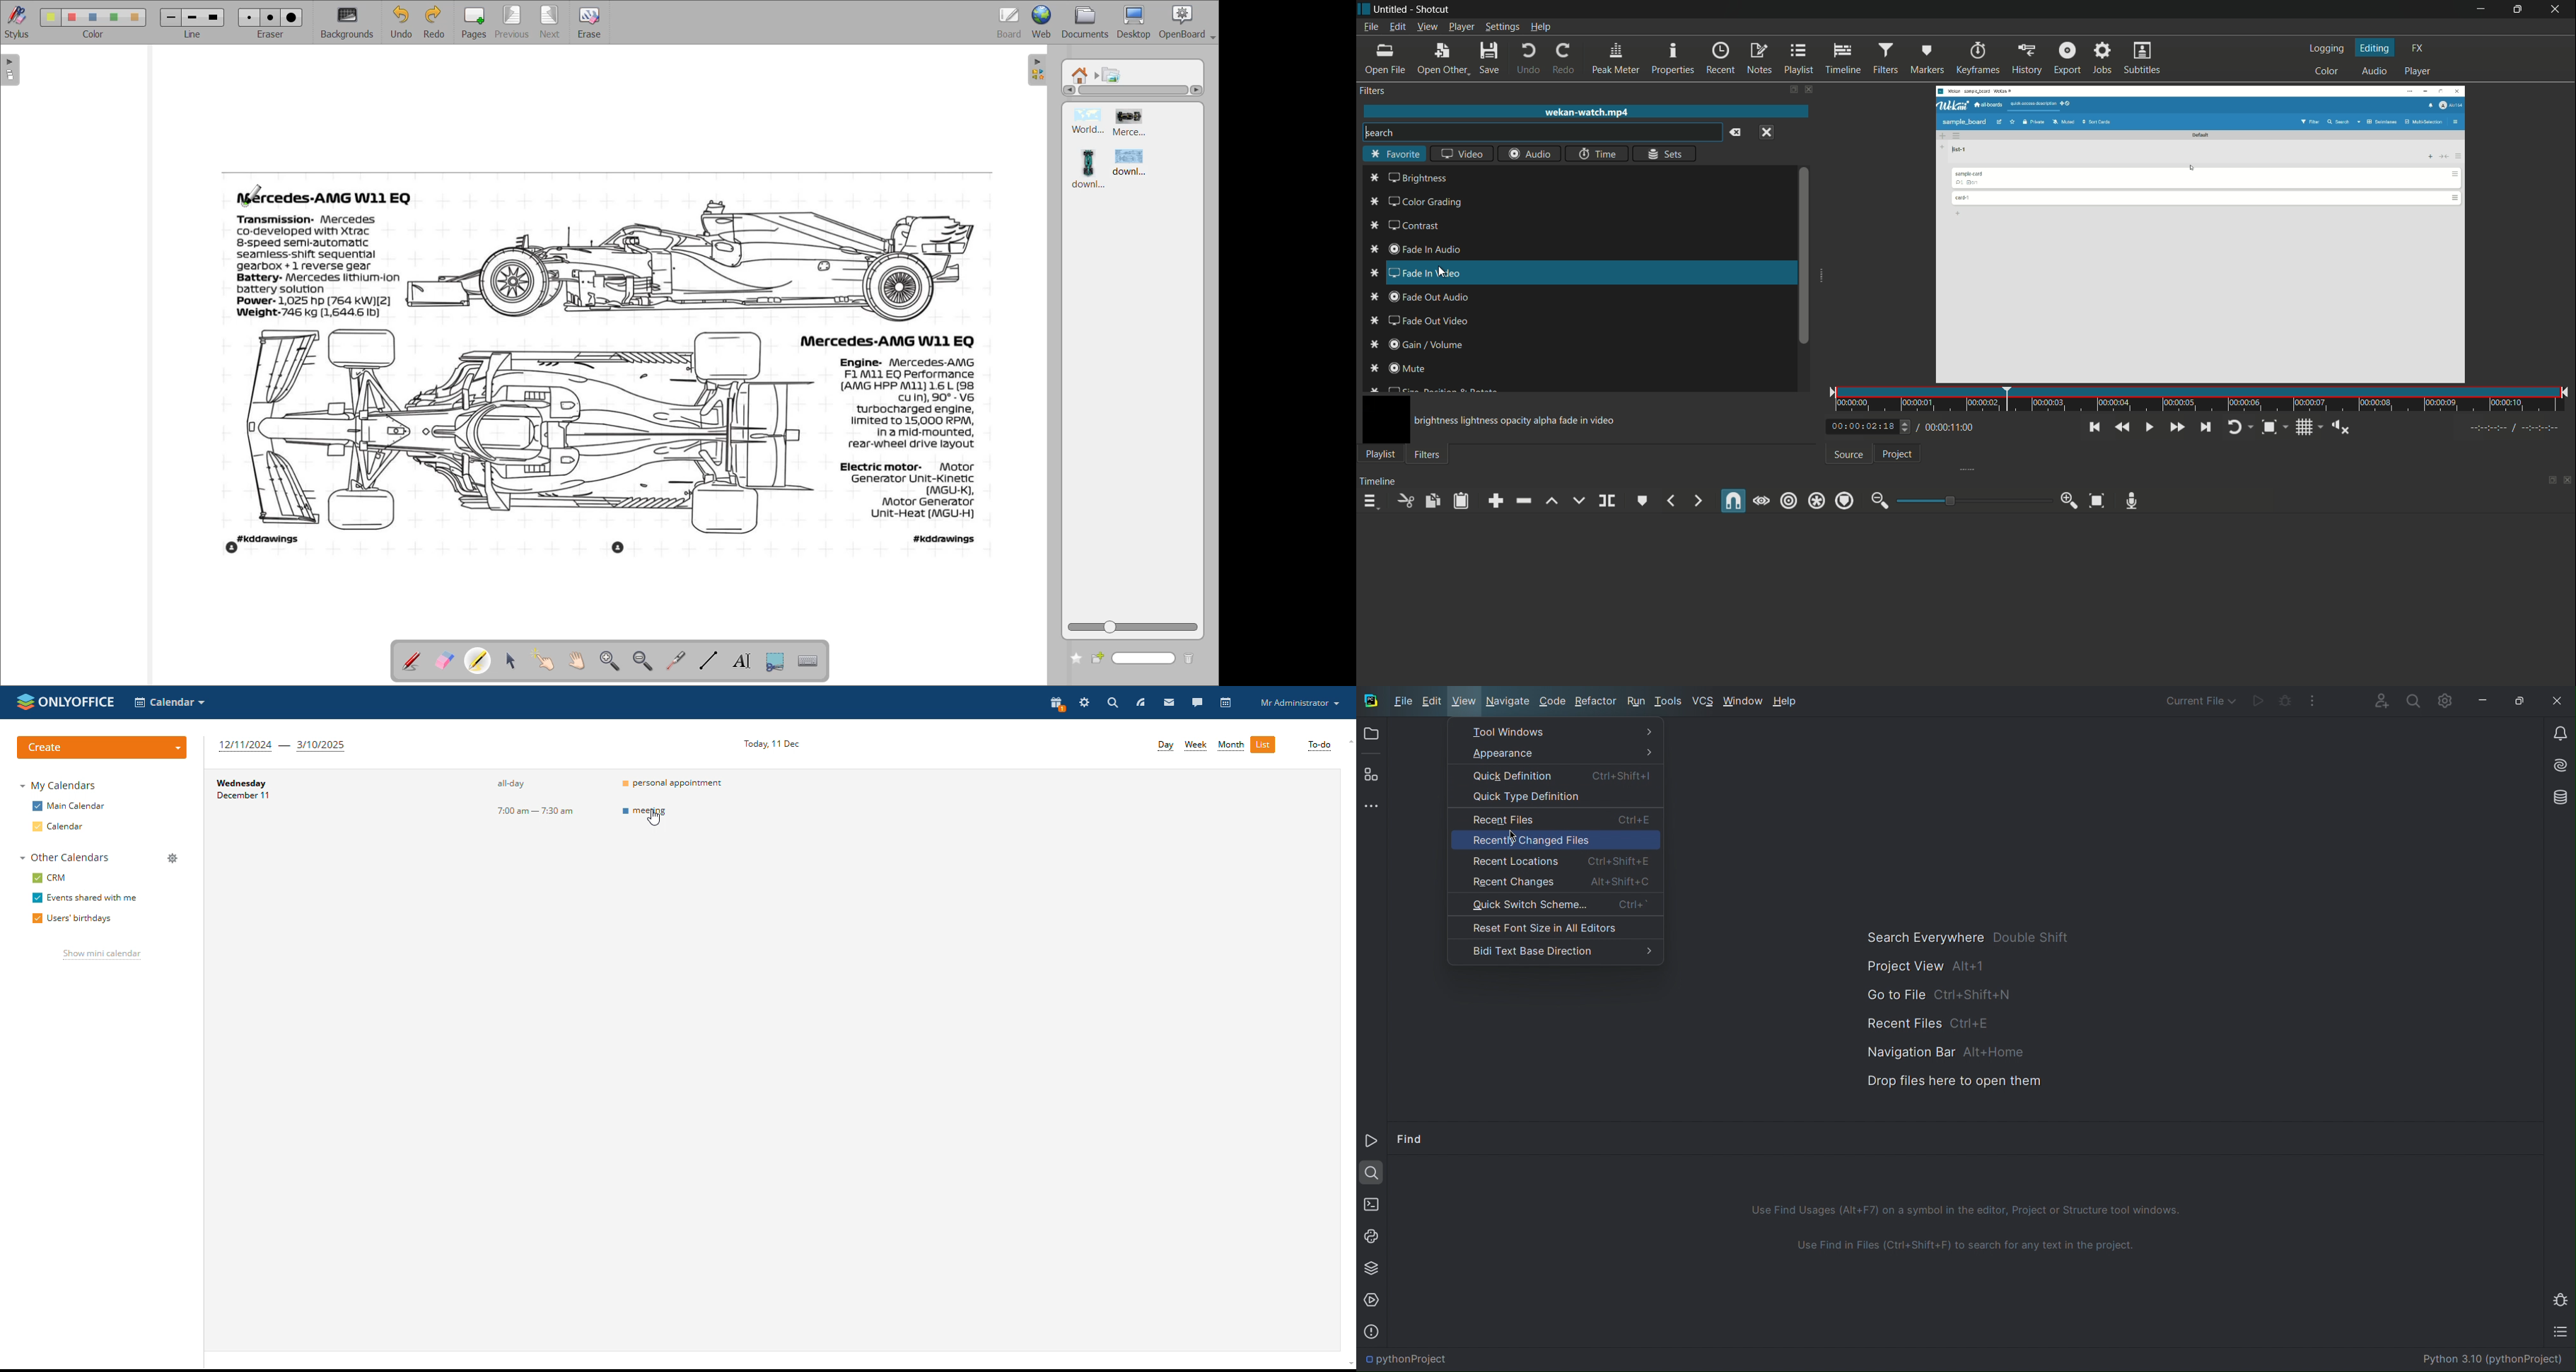  What do you see at coordinates (192, 34) in the screenshot?
I see `line` at bounding box center [192, 34].